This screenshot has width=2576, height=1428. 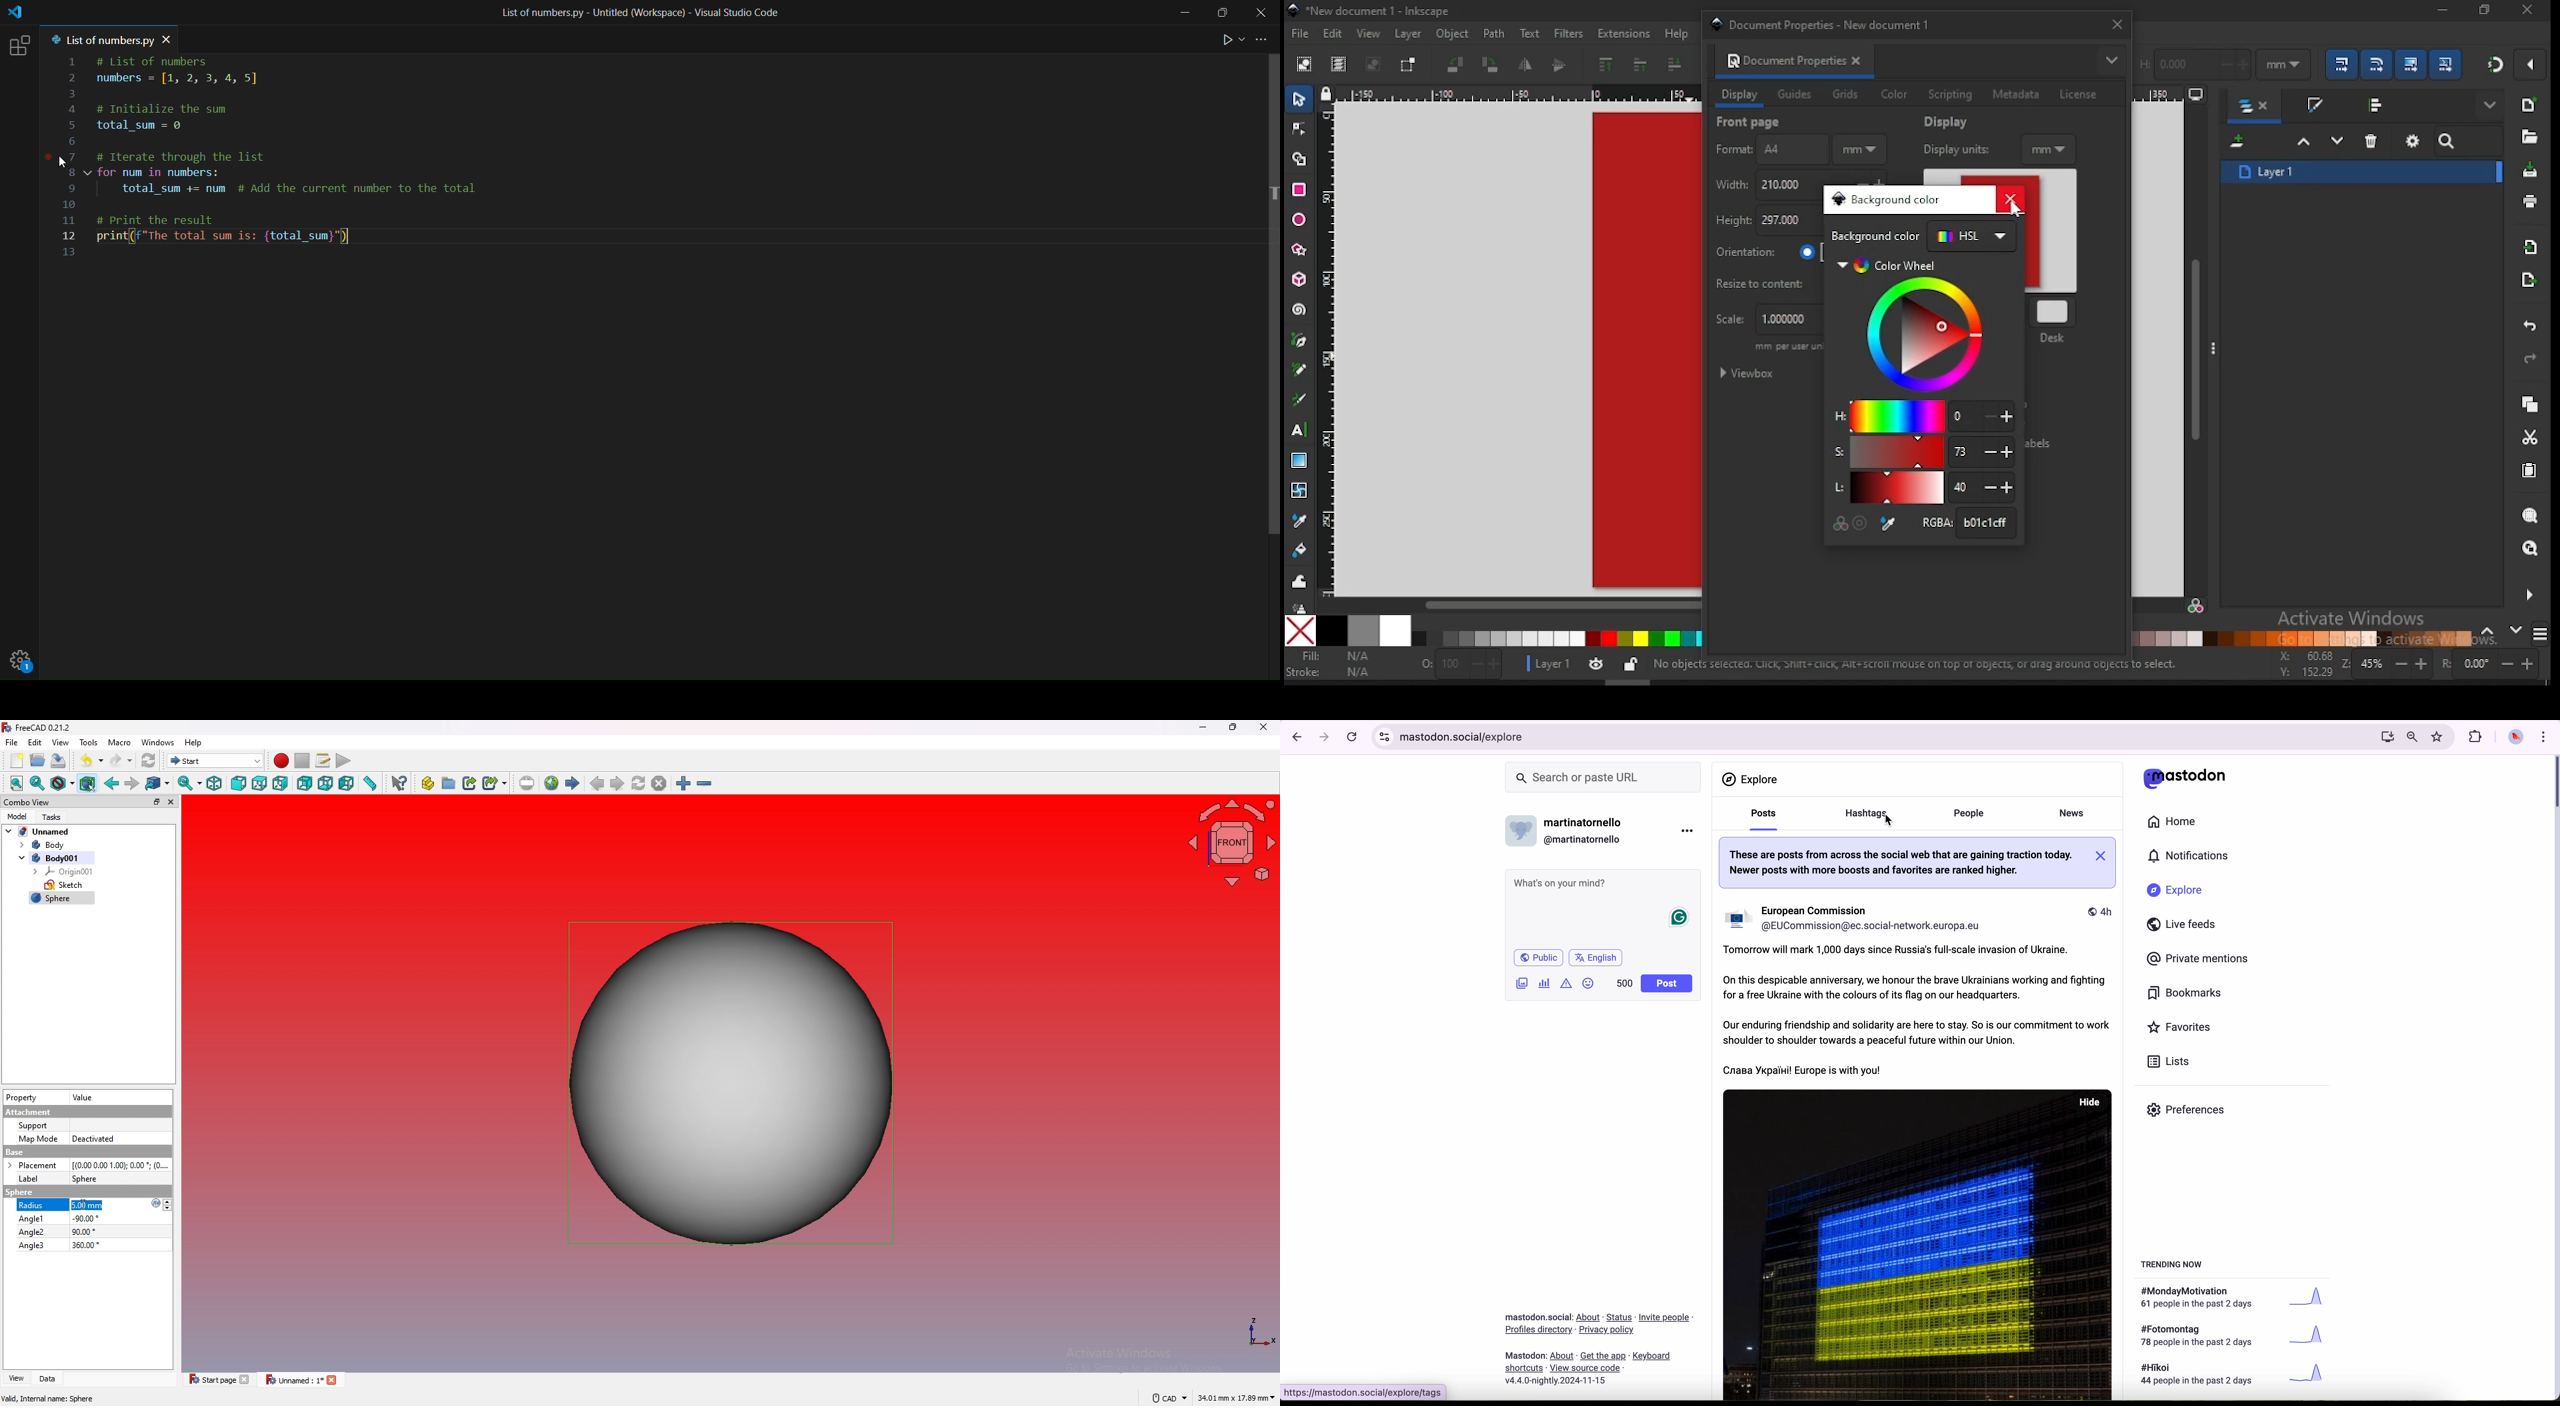 What do you see at coordinates (1623, 984) in the screenshot?
I see `500` at bounding box center [1623, 984].